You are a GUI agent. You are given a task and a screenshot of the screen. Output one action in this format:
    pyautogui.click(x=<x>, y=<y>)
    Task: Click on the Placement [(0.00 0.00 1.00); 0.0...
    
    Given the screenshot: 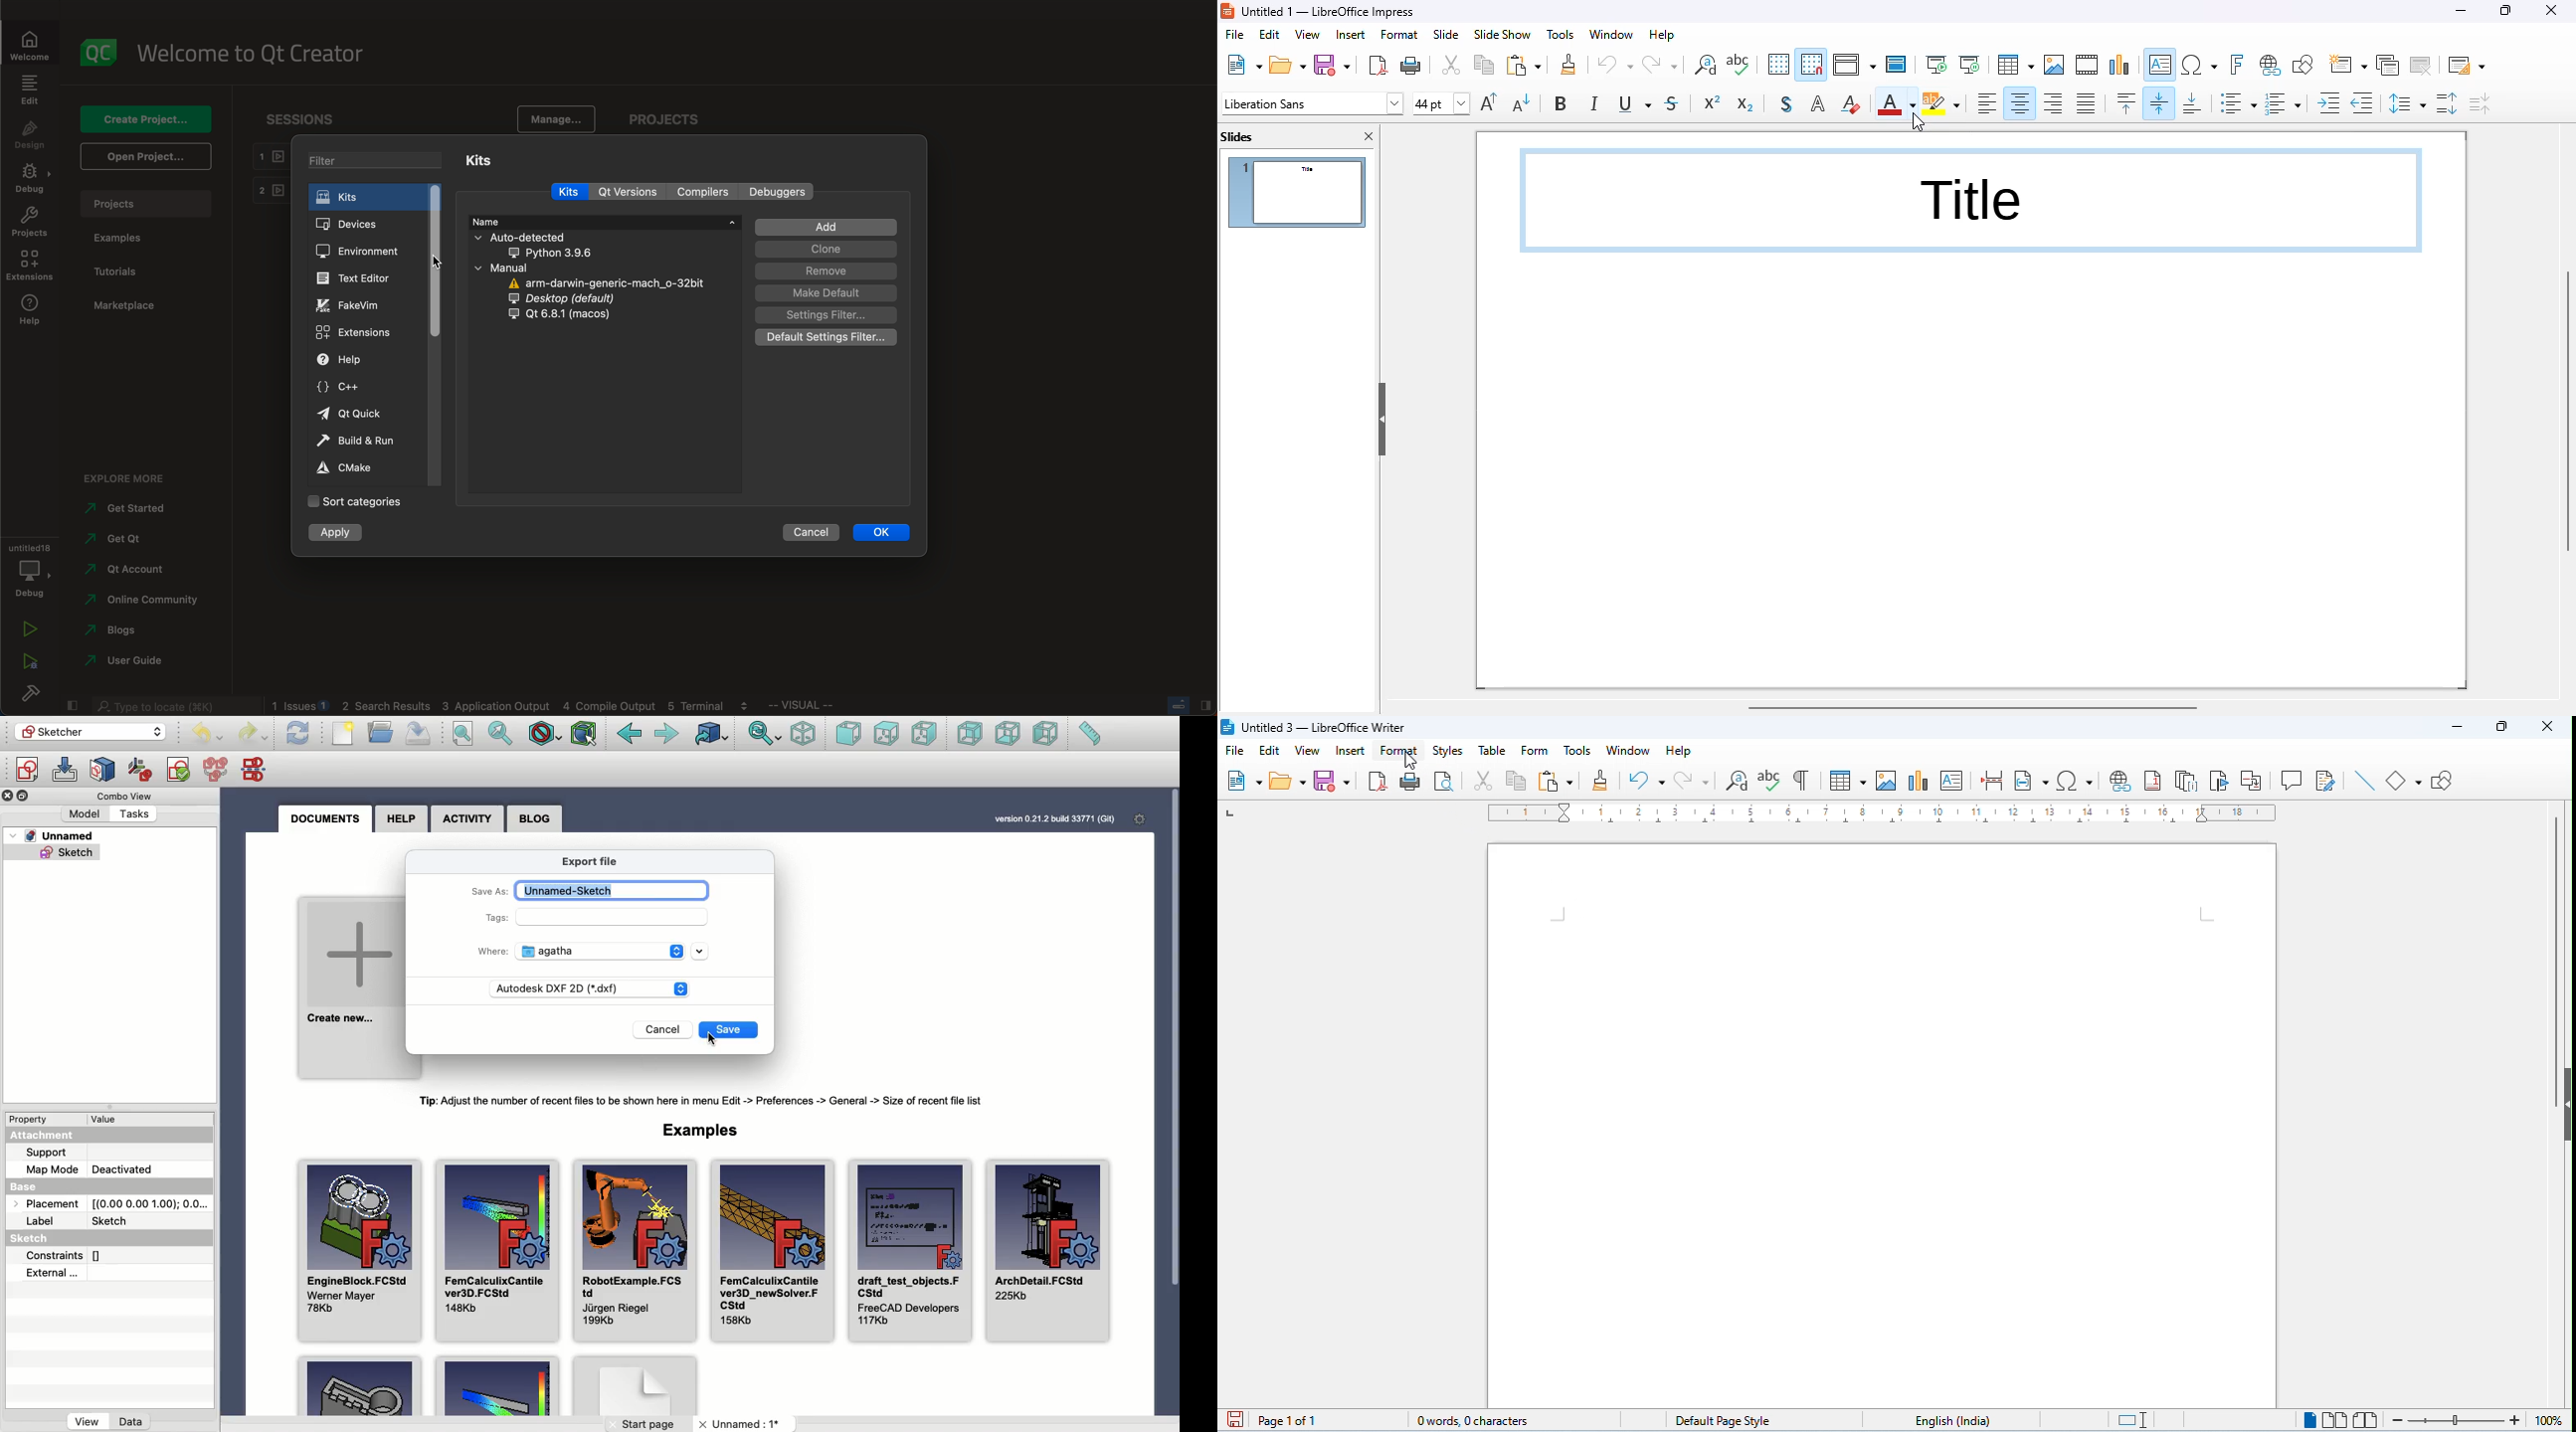 What is the action you would take?
    pyautogui.click(x=115, y=1206)
    